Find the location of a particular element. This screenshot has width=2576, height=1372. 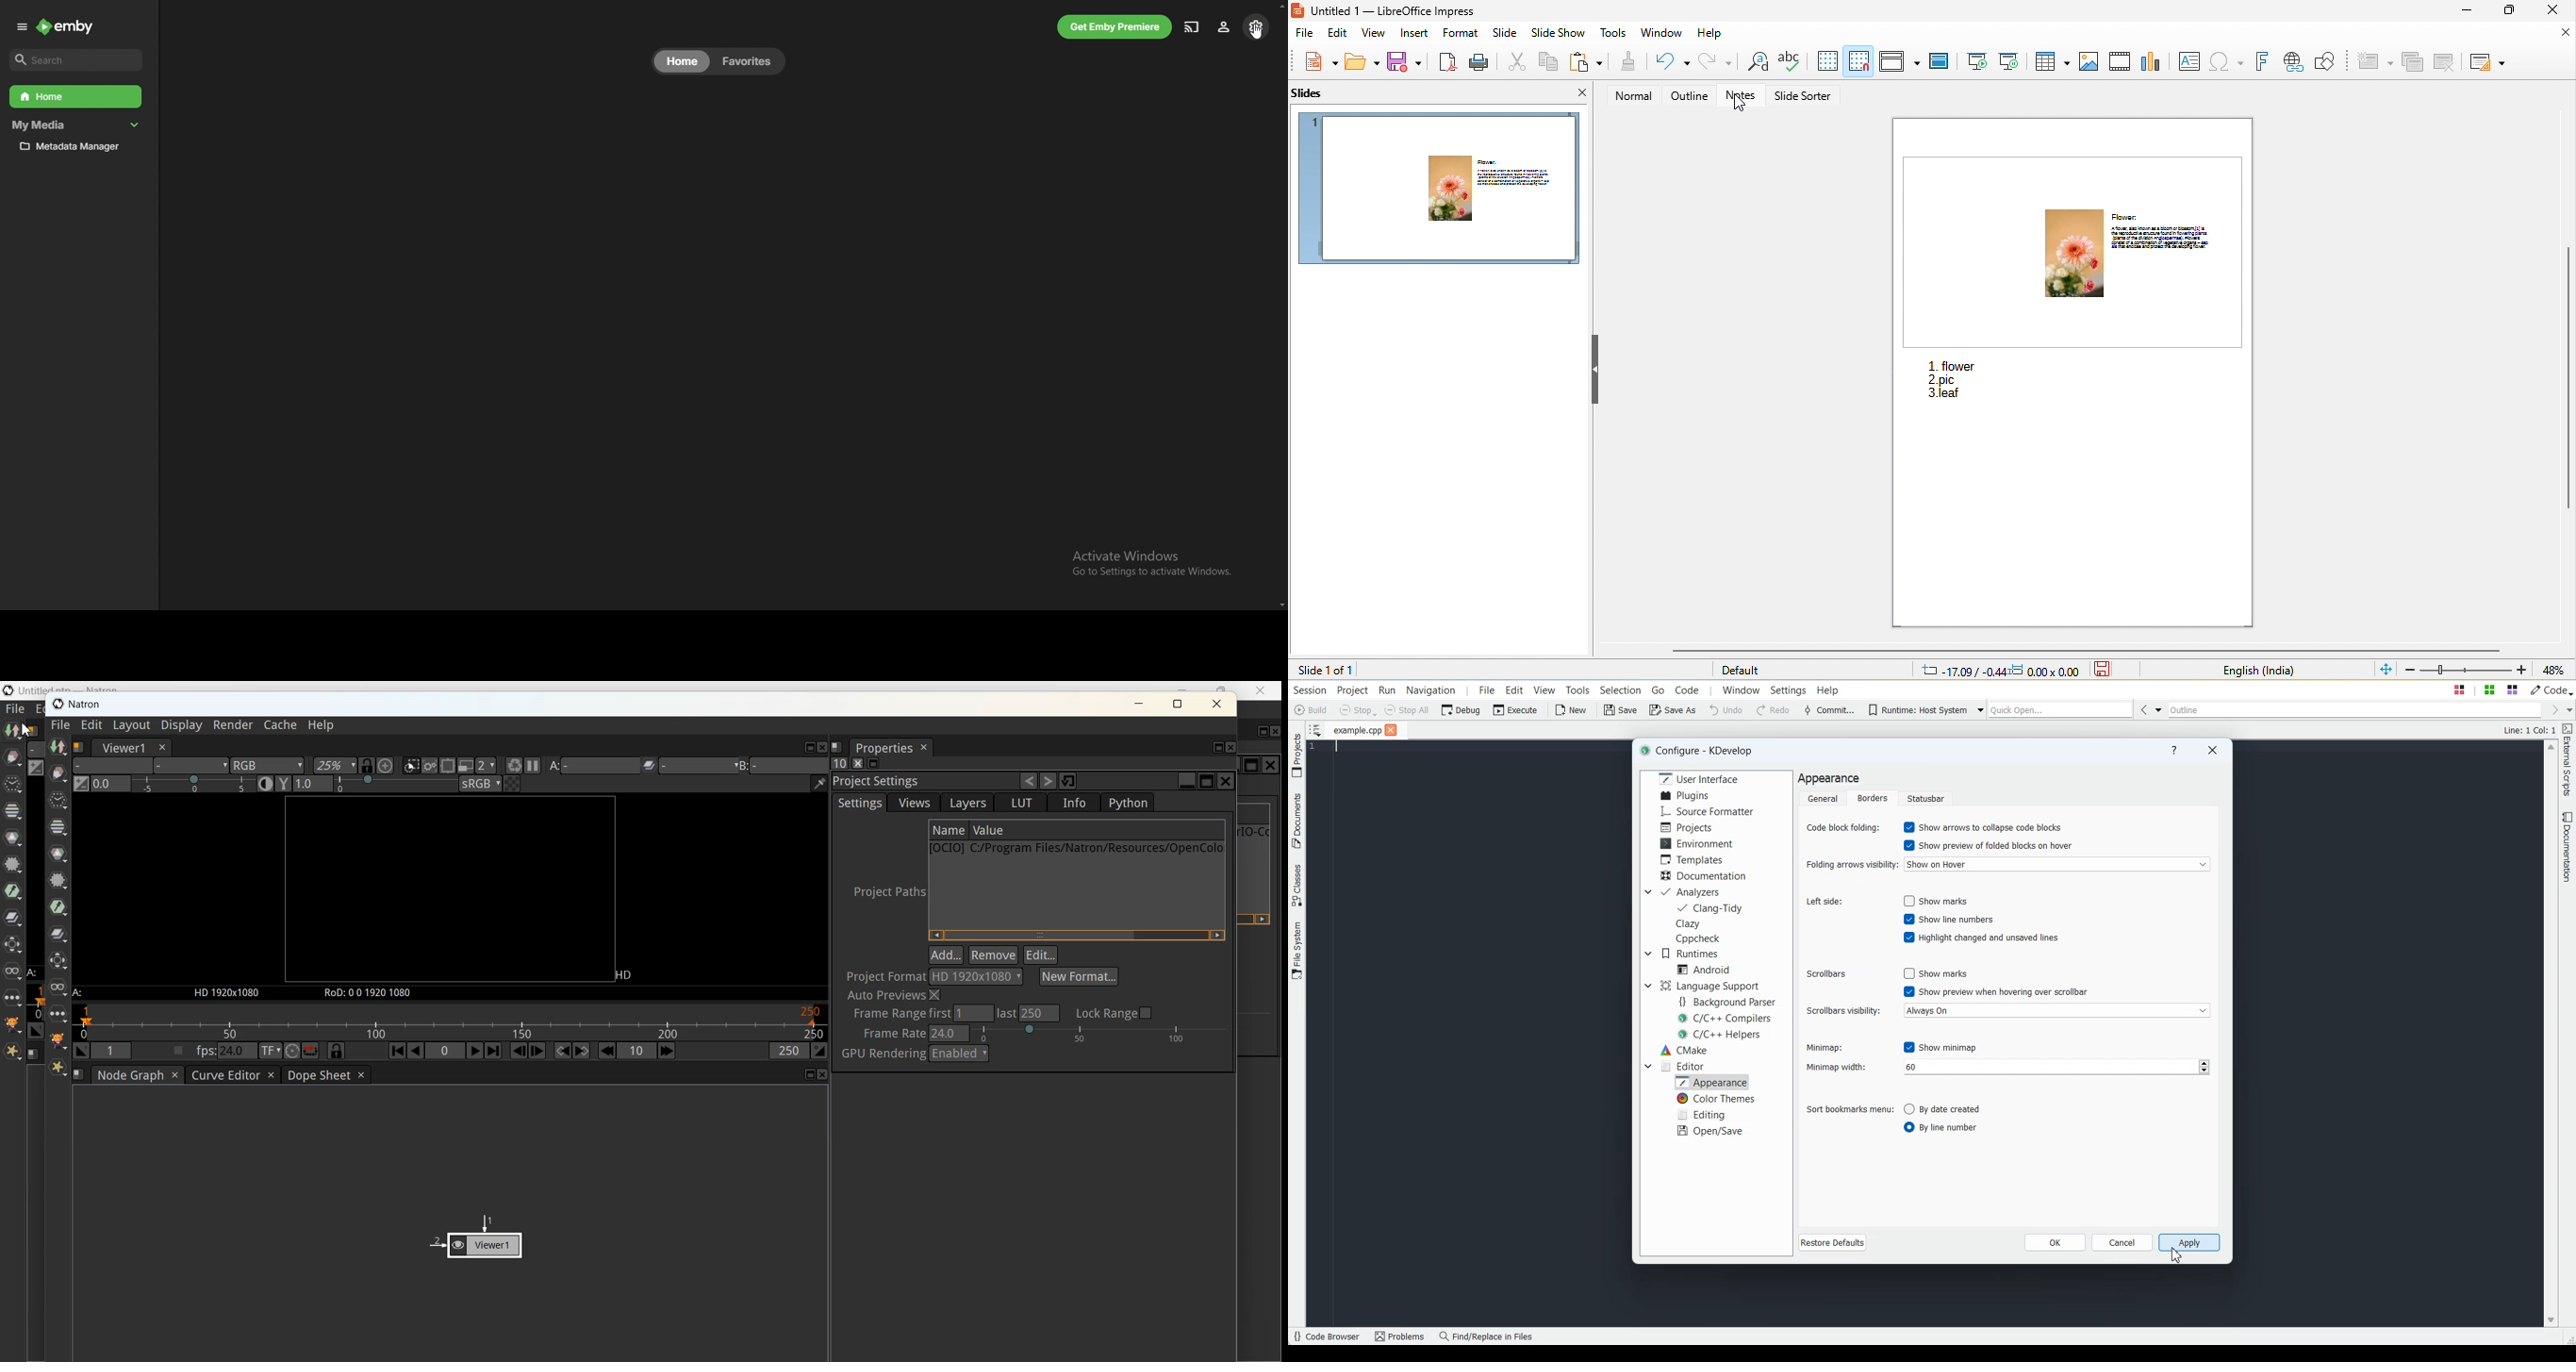

close is located at coordinates (2557, 10).